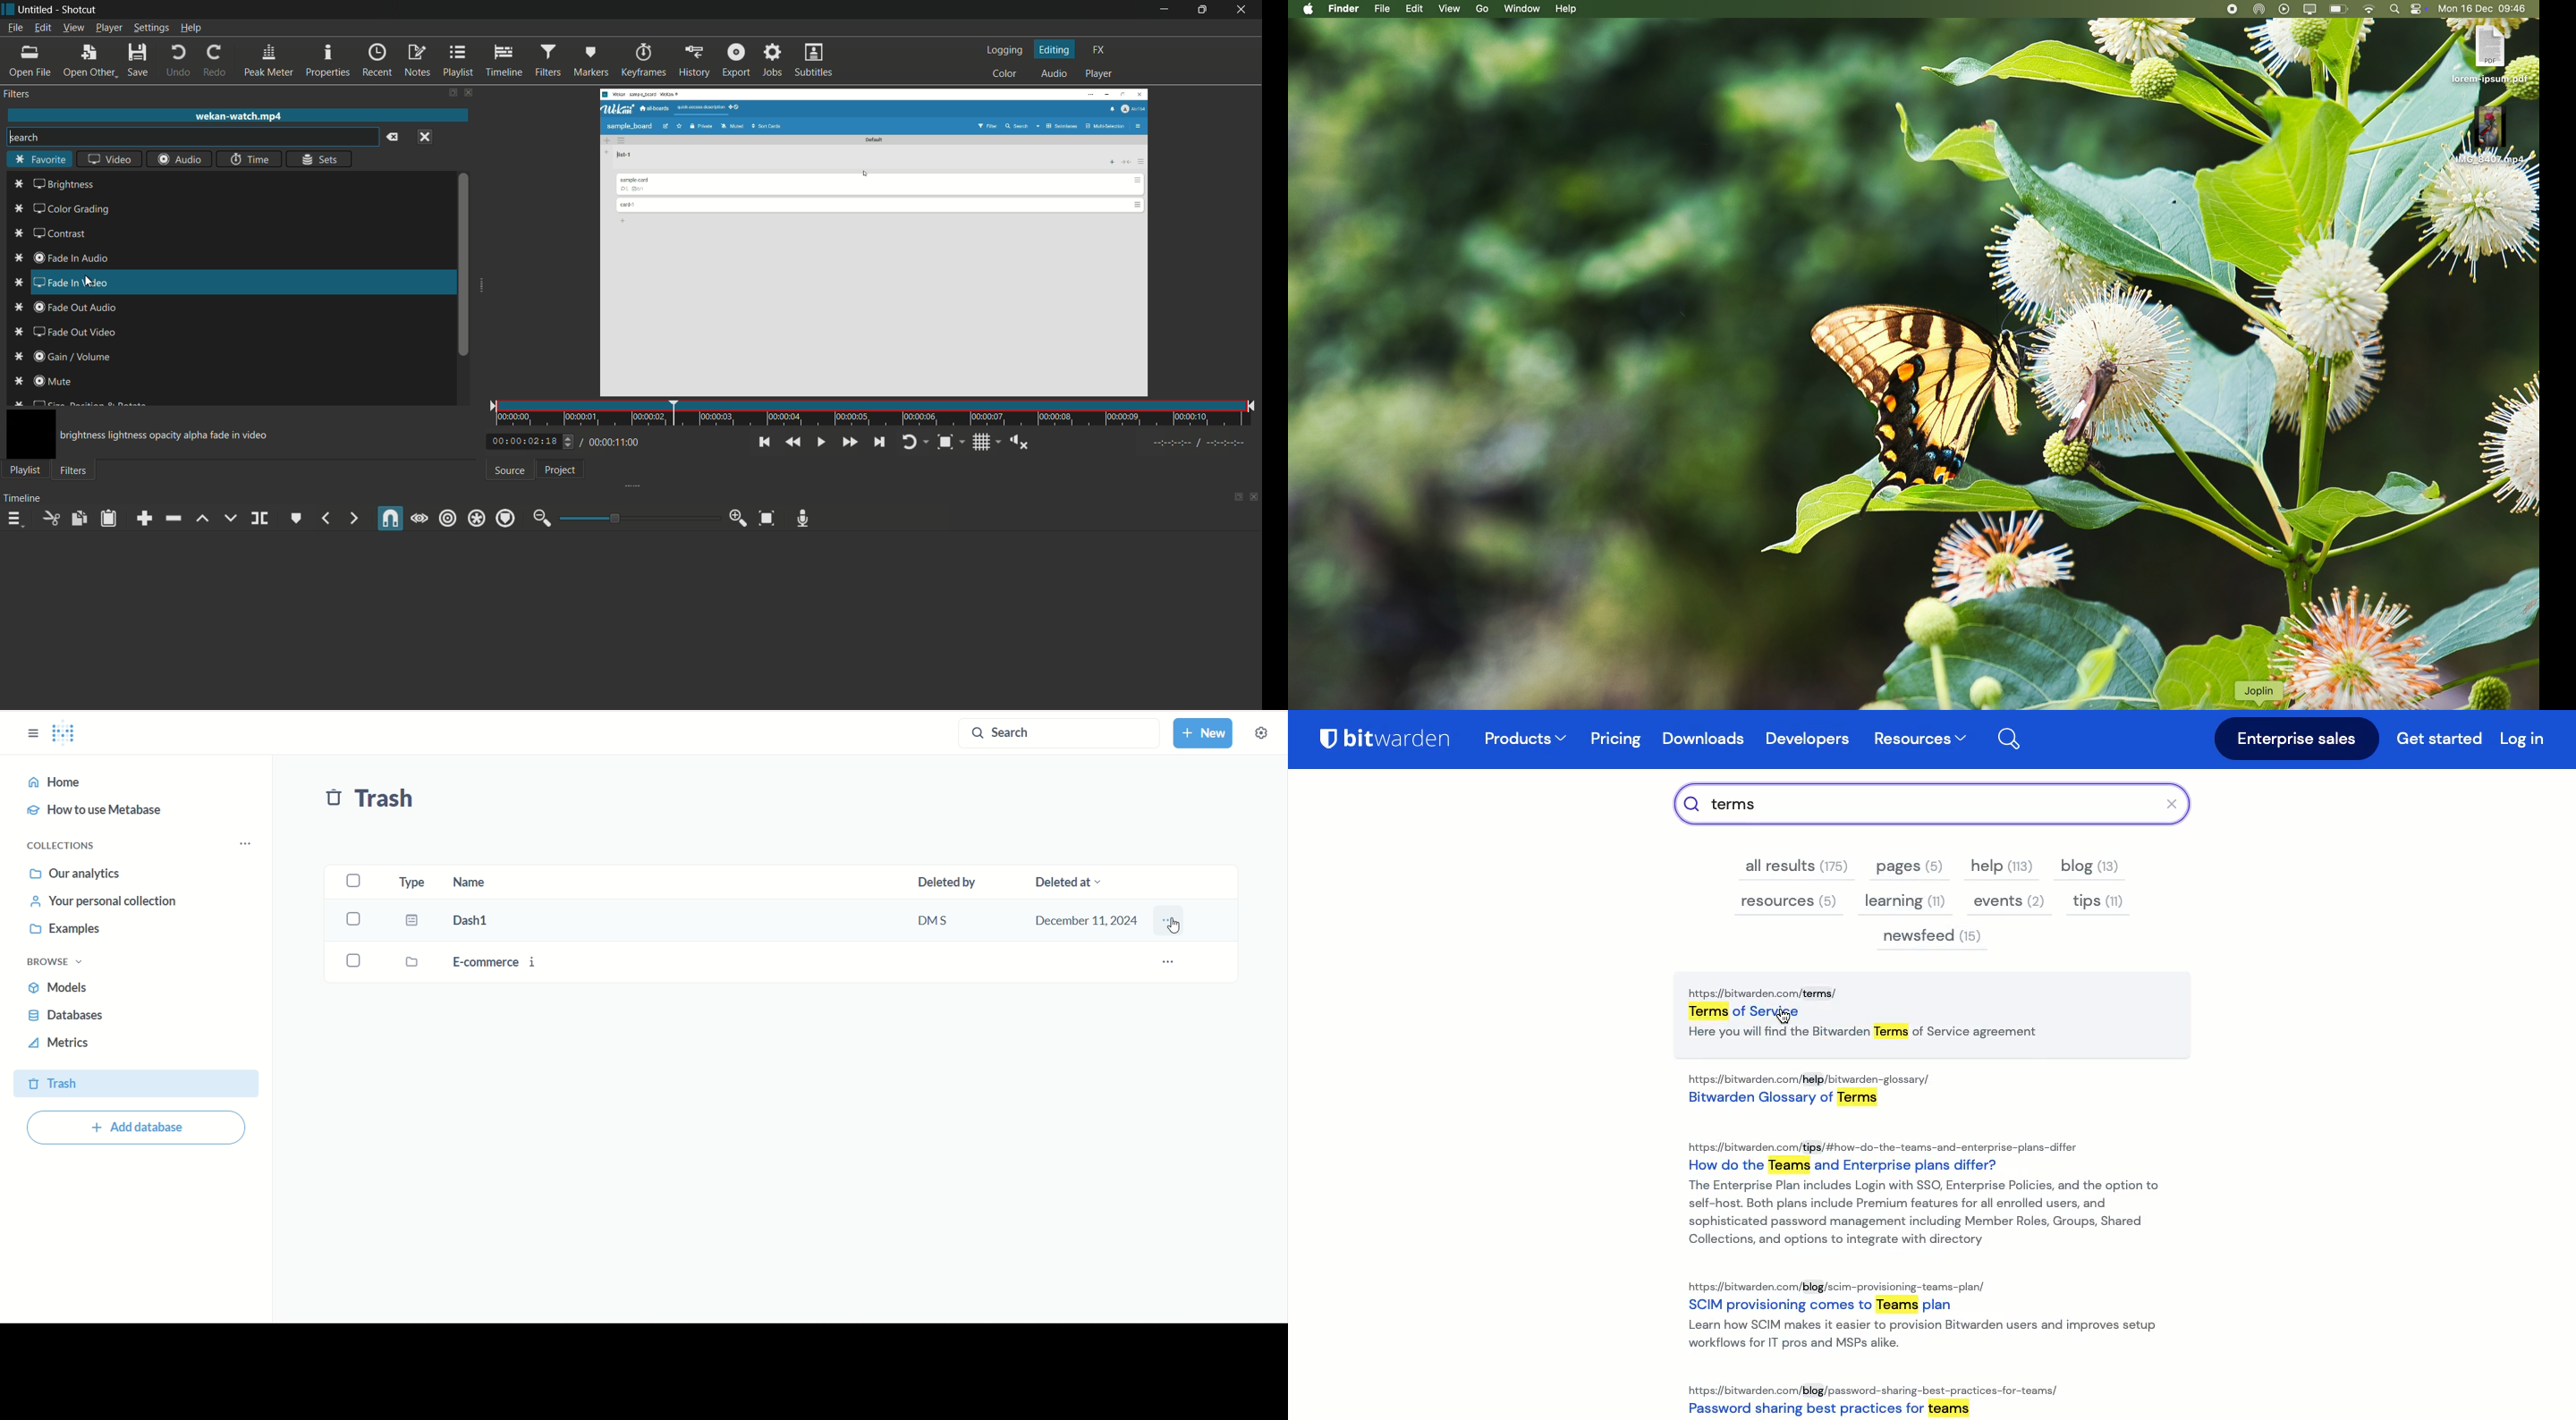 The width and height of the screenshot is (2576, 1428). What do you see at coordinates (2484, 9) in the screenshot?
I see `Mon 16 Dec 09:45` at bounding box center [2484, 9].